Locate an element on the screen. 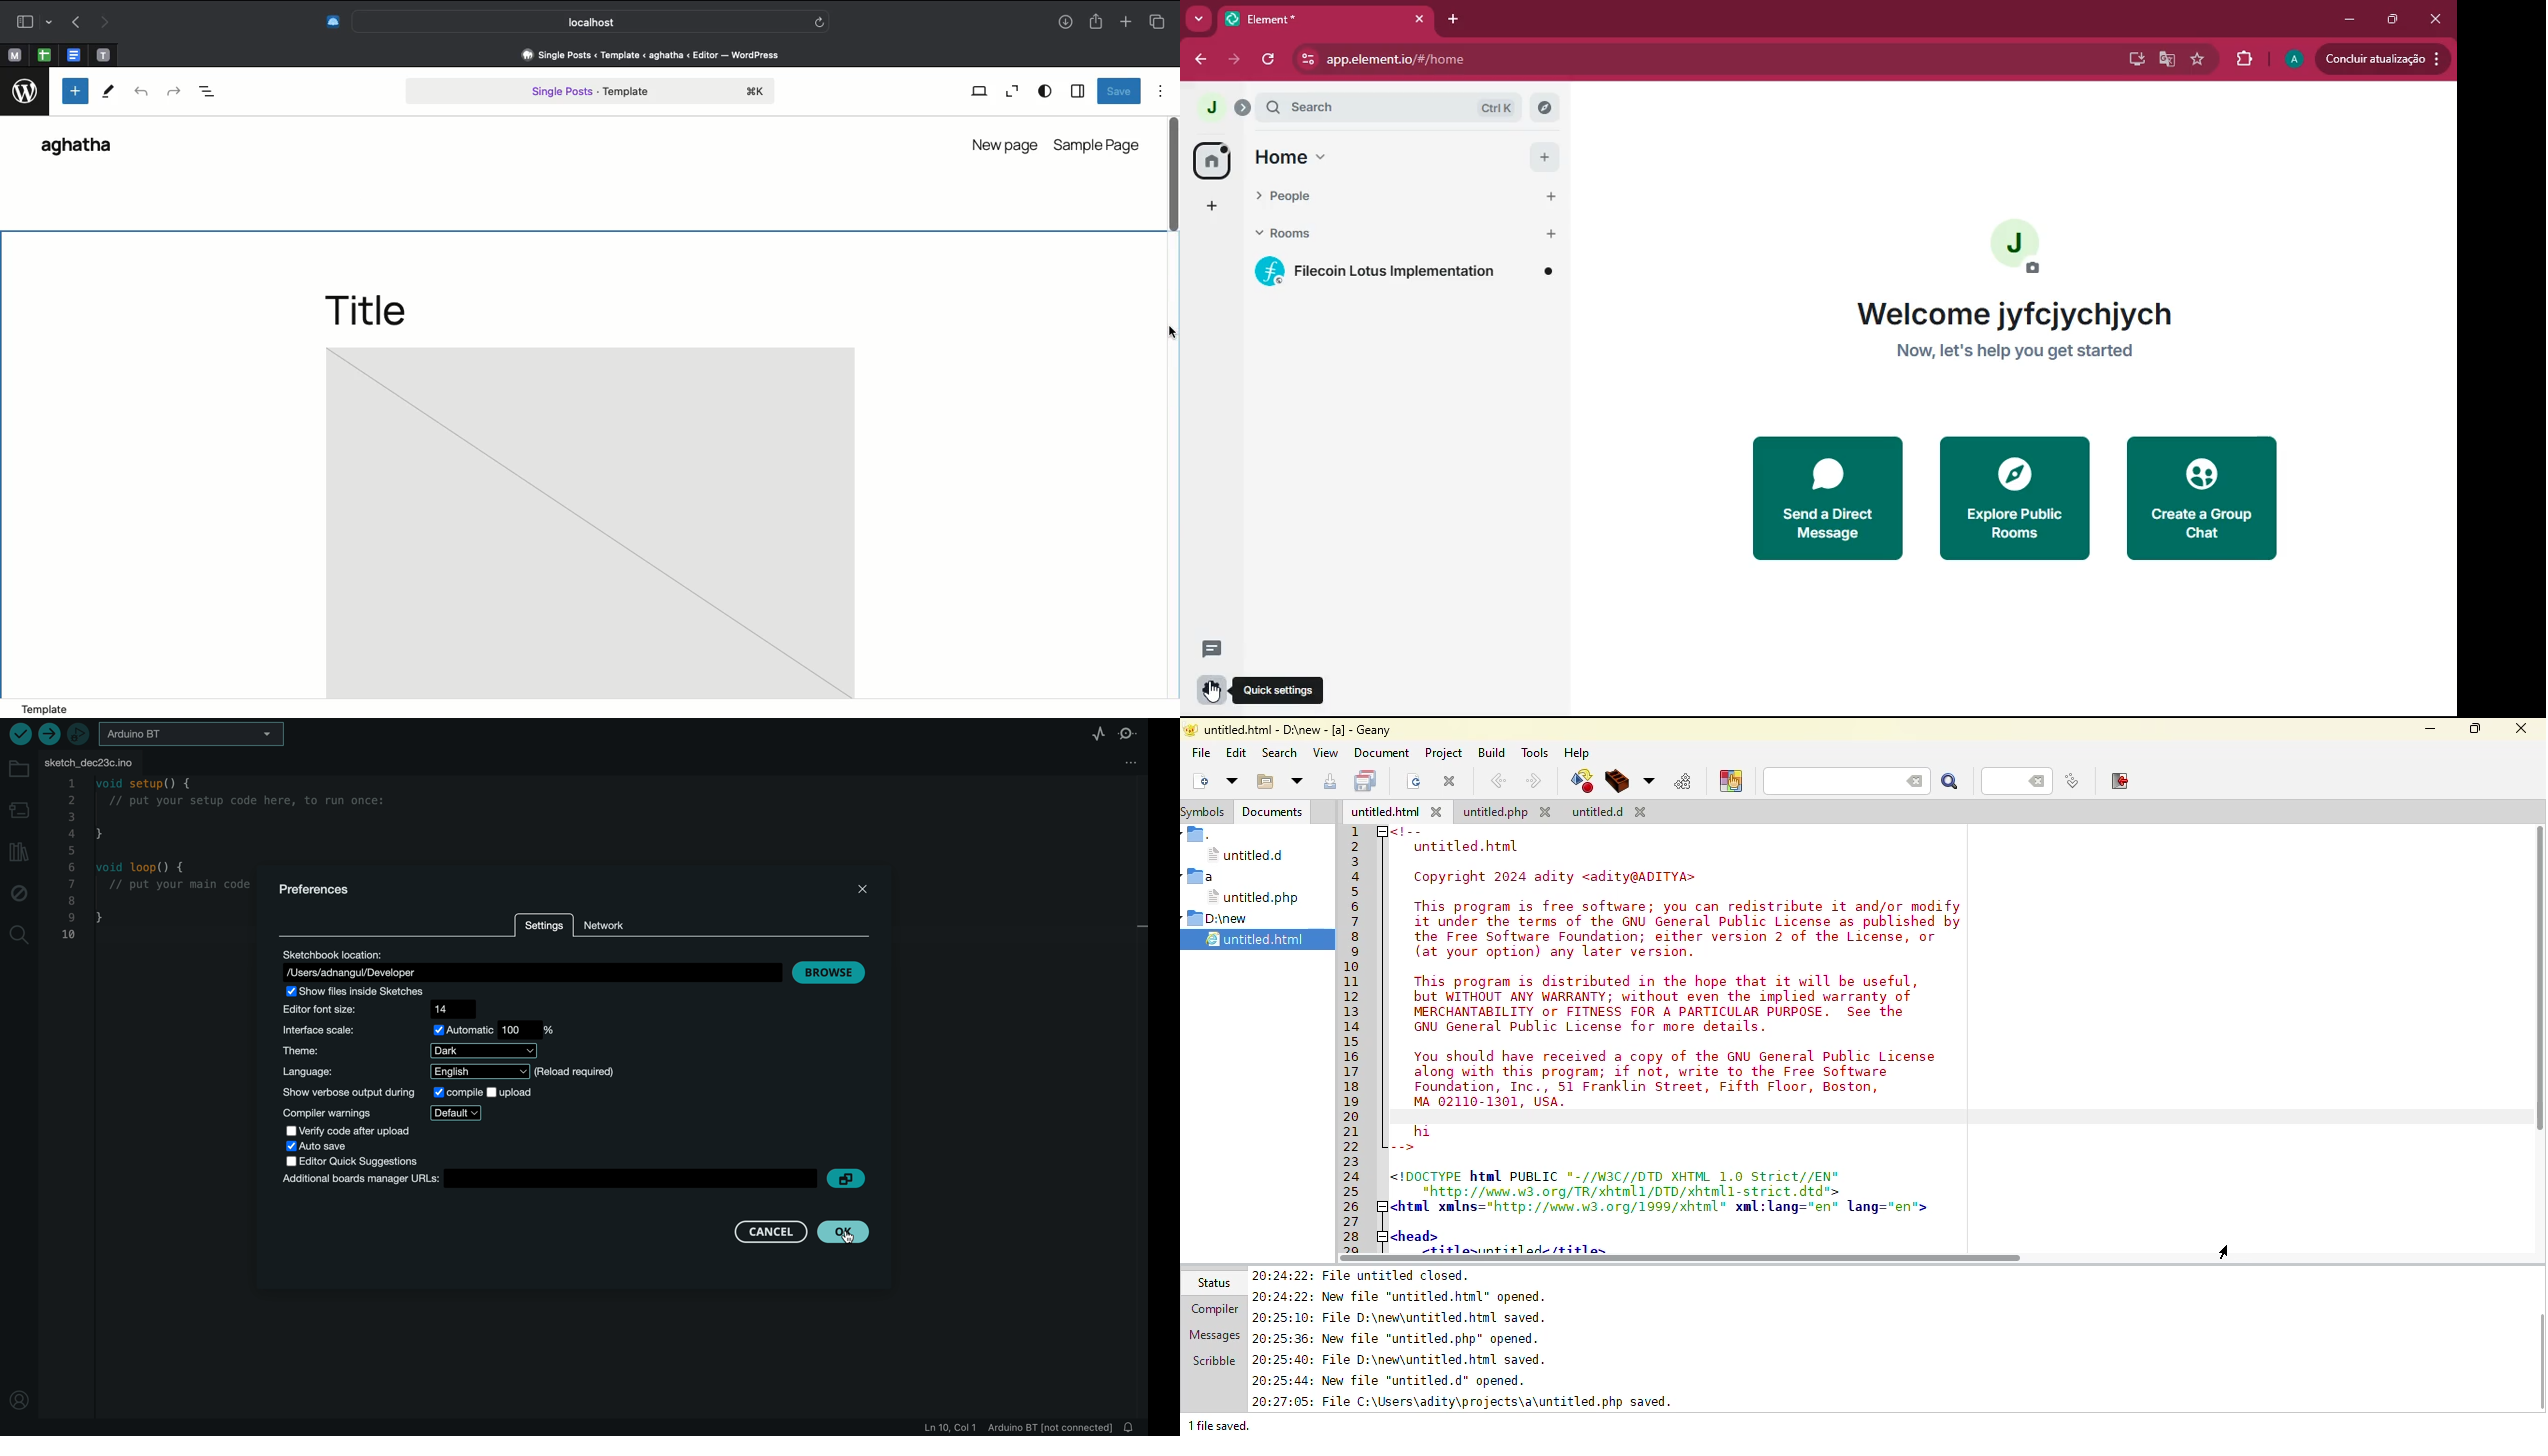 The height and width of the screenshot is (1456, 2548). close is located at coordinates (2436, 18).